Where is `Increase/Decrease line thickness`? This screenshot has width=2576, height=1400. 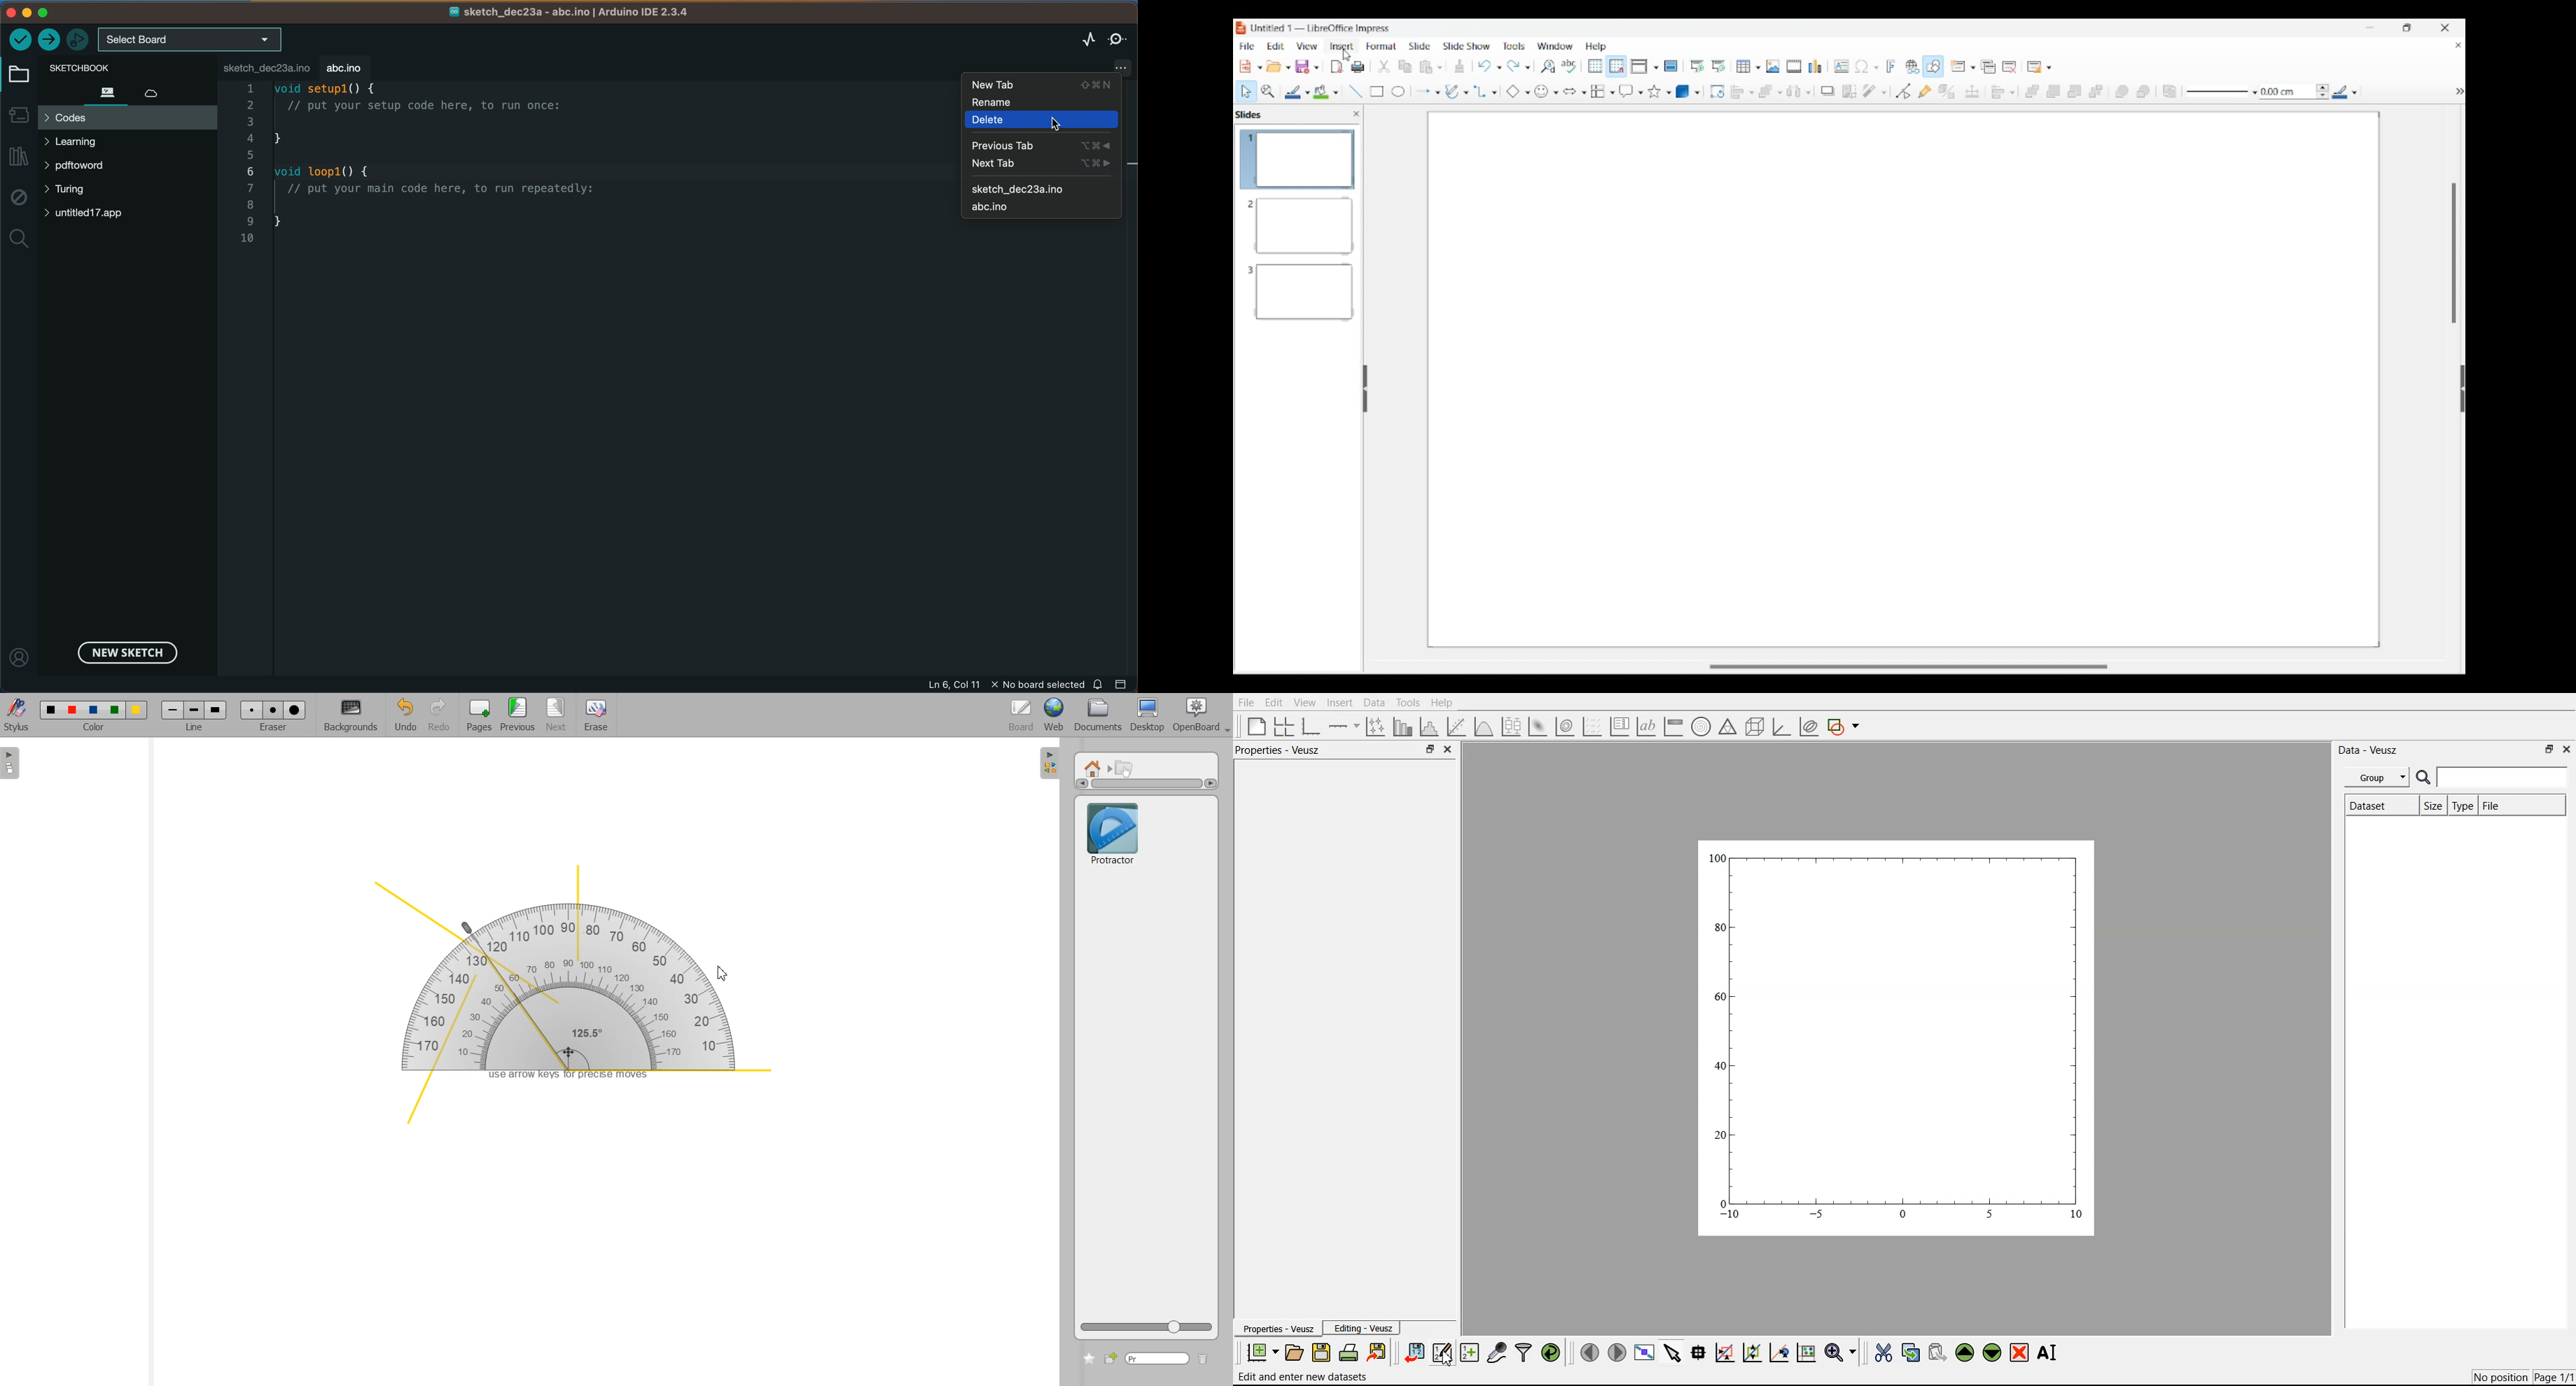 Increase/Decrease line thickness is located at coordinates (2323, 91).